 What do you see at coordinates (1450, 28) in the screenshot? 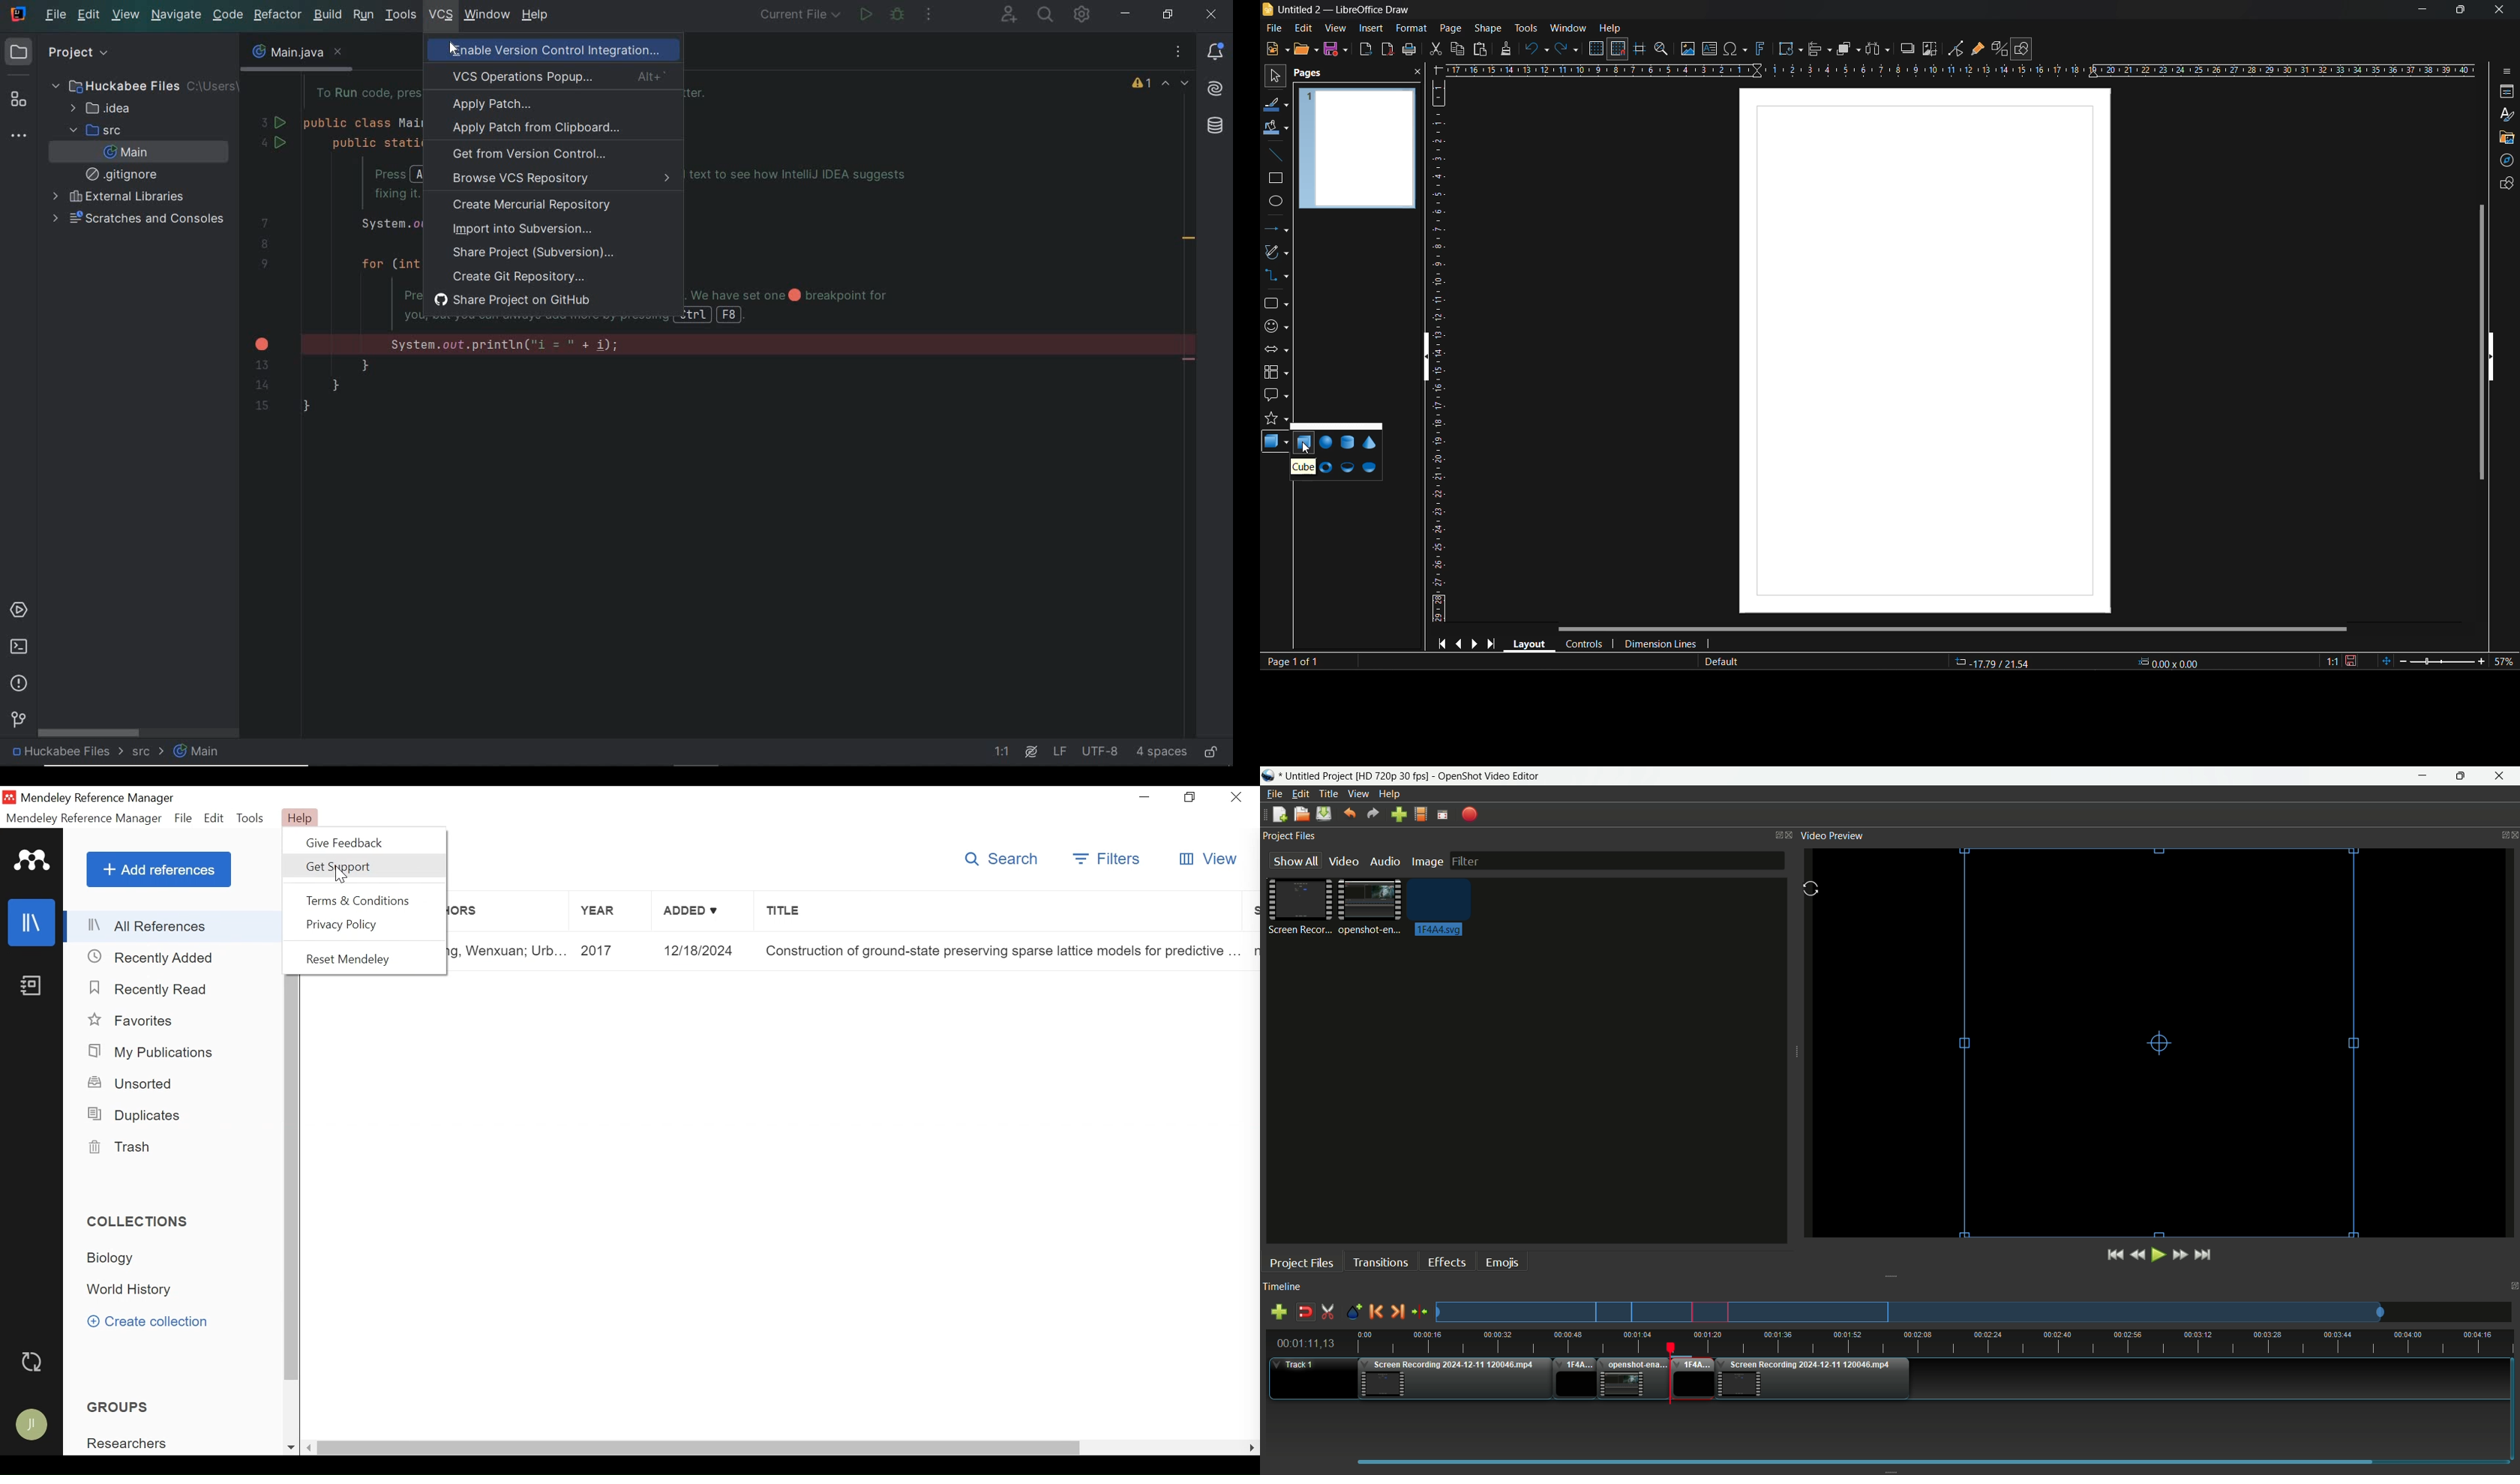
I see `page` at bounding box center [1450, 28].